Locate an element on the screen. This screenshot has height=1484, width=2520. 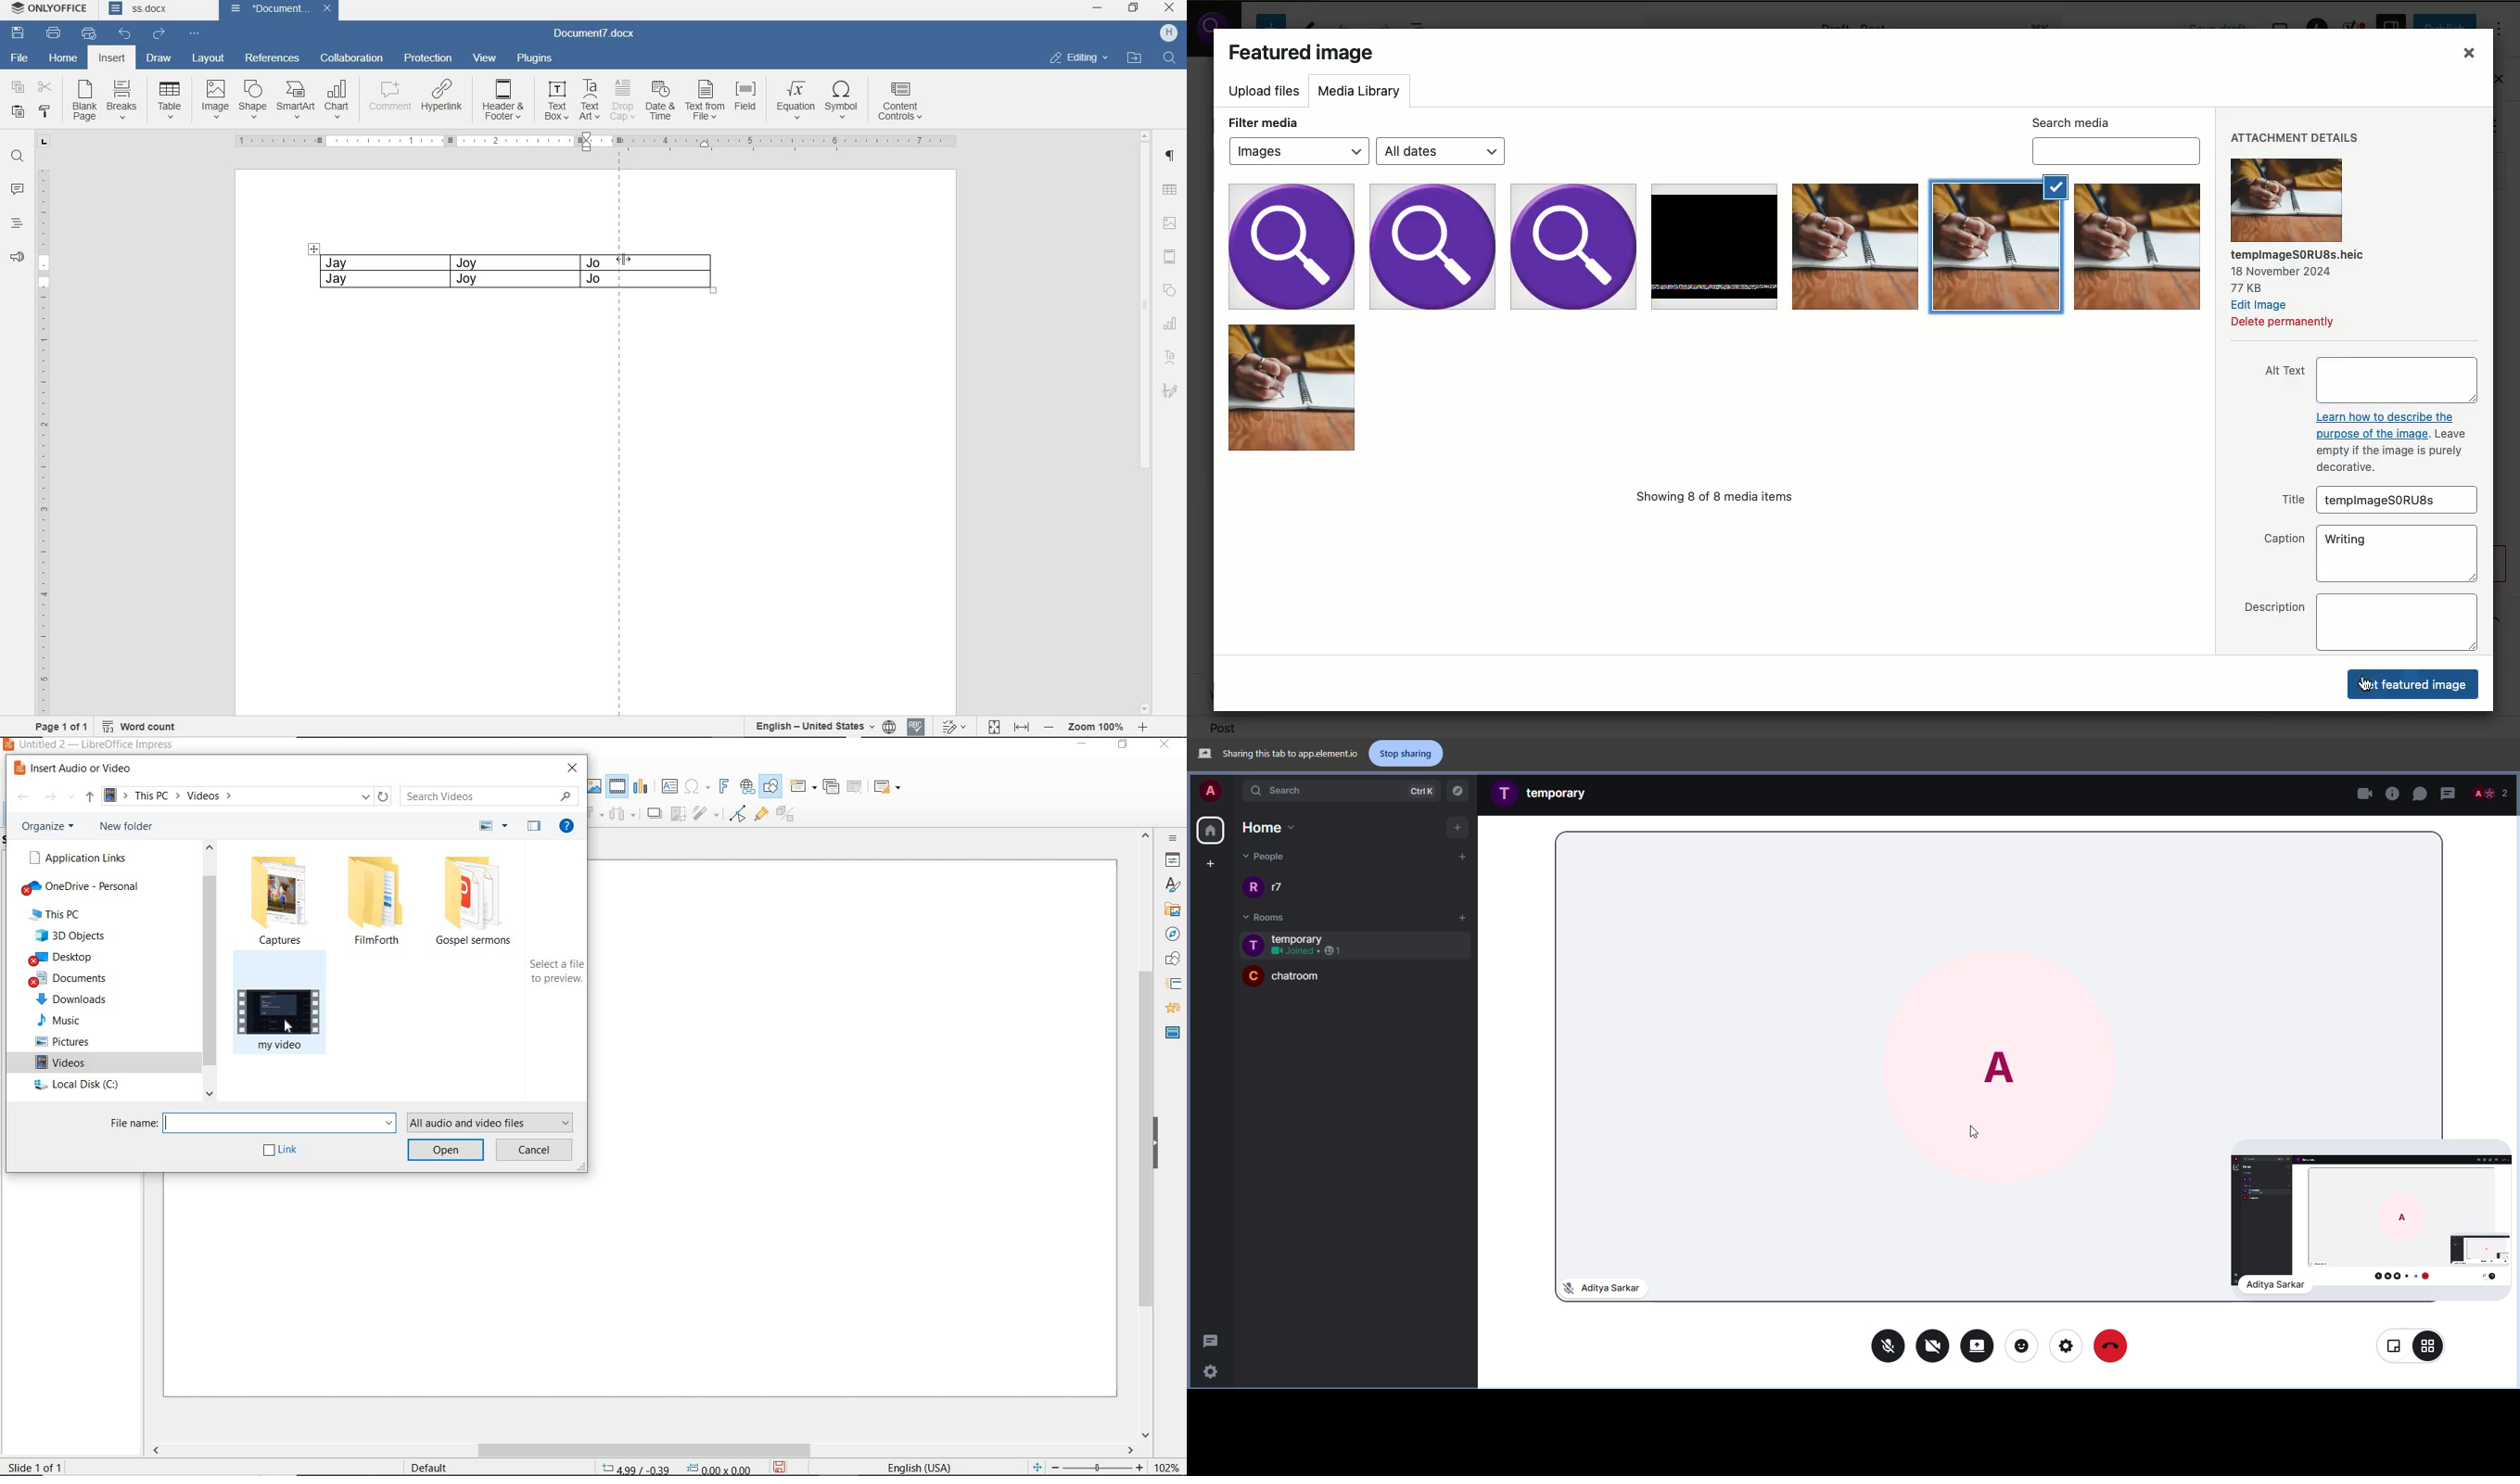
icon is located at coordinates (708, 815).